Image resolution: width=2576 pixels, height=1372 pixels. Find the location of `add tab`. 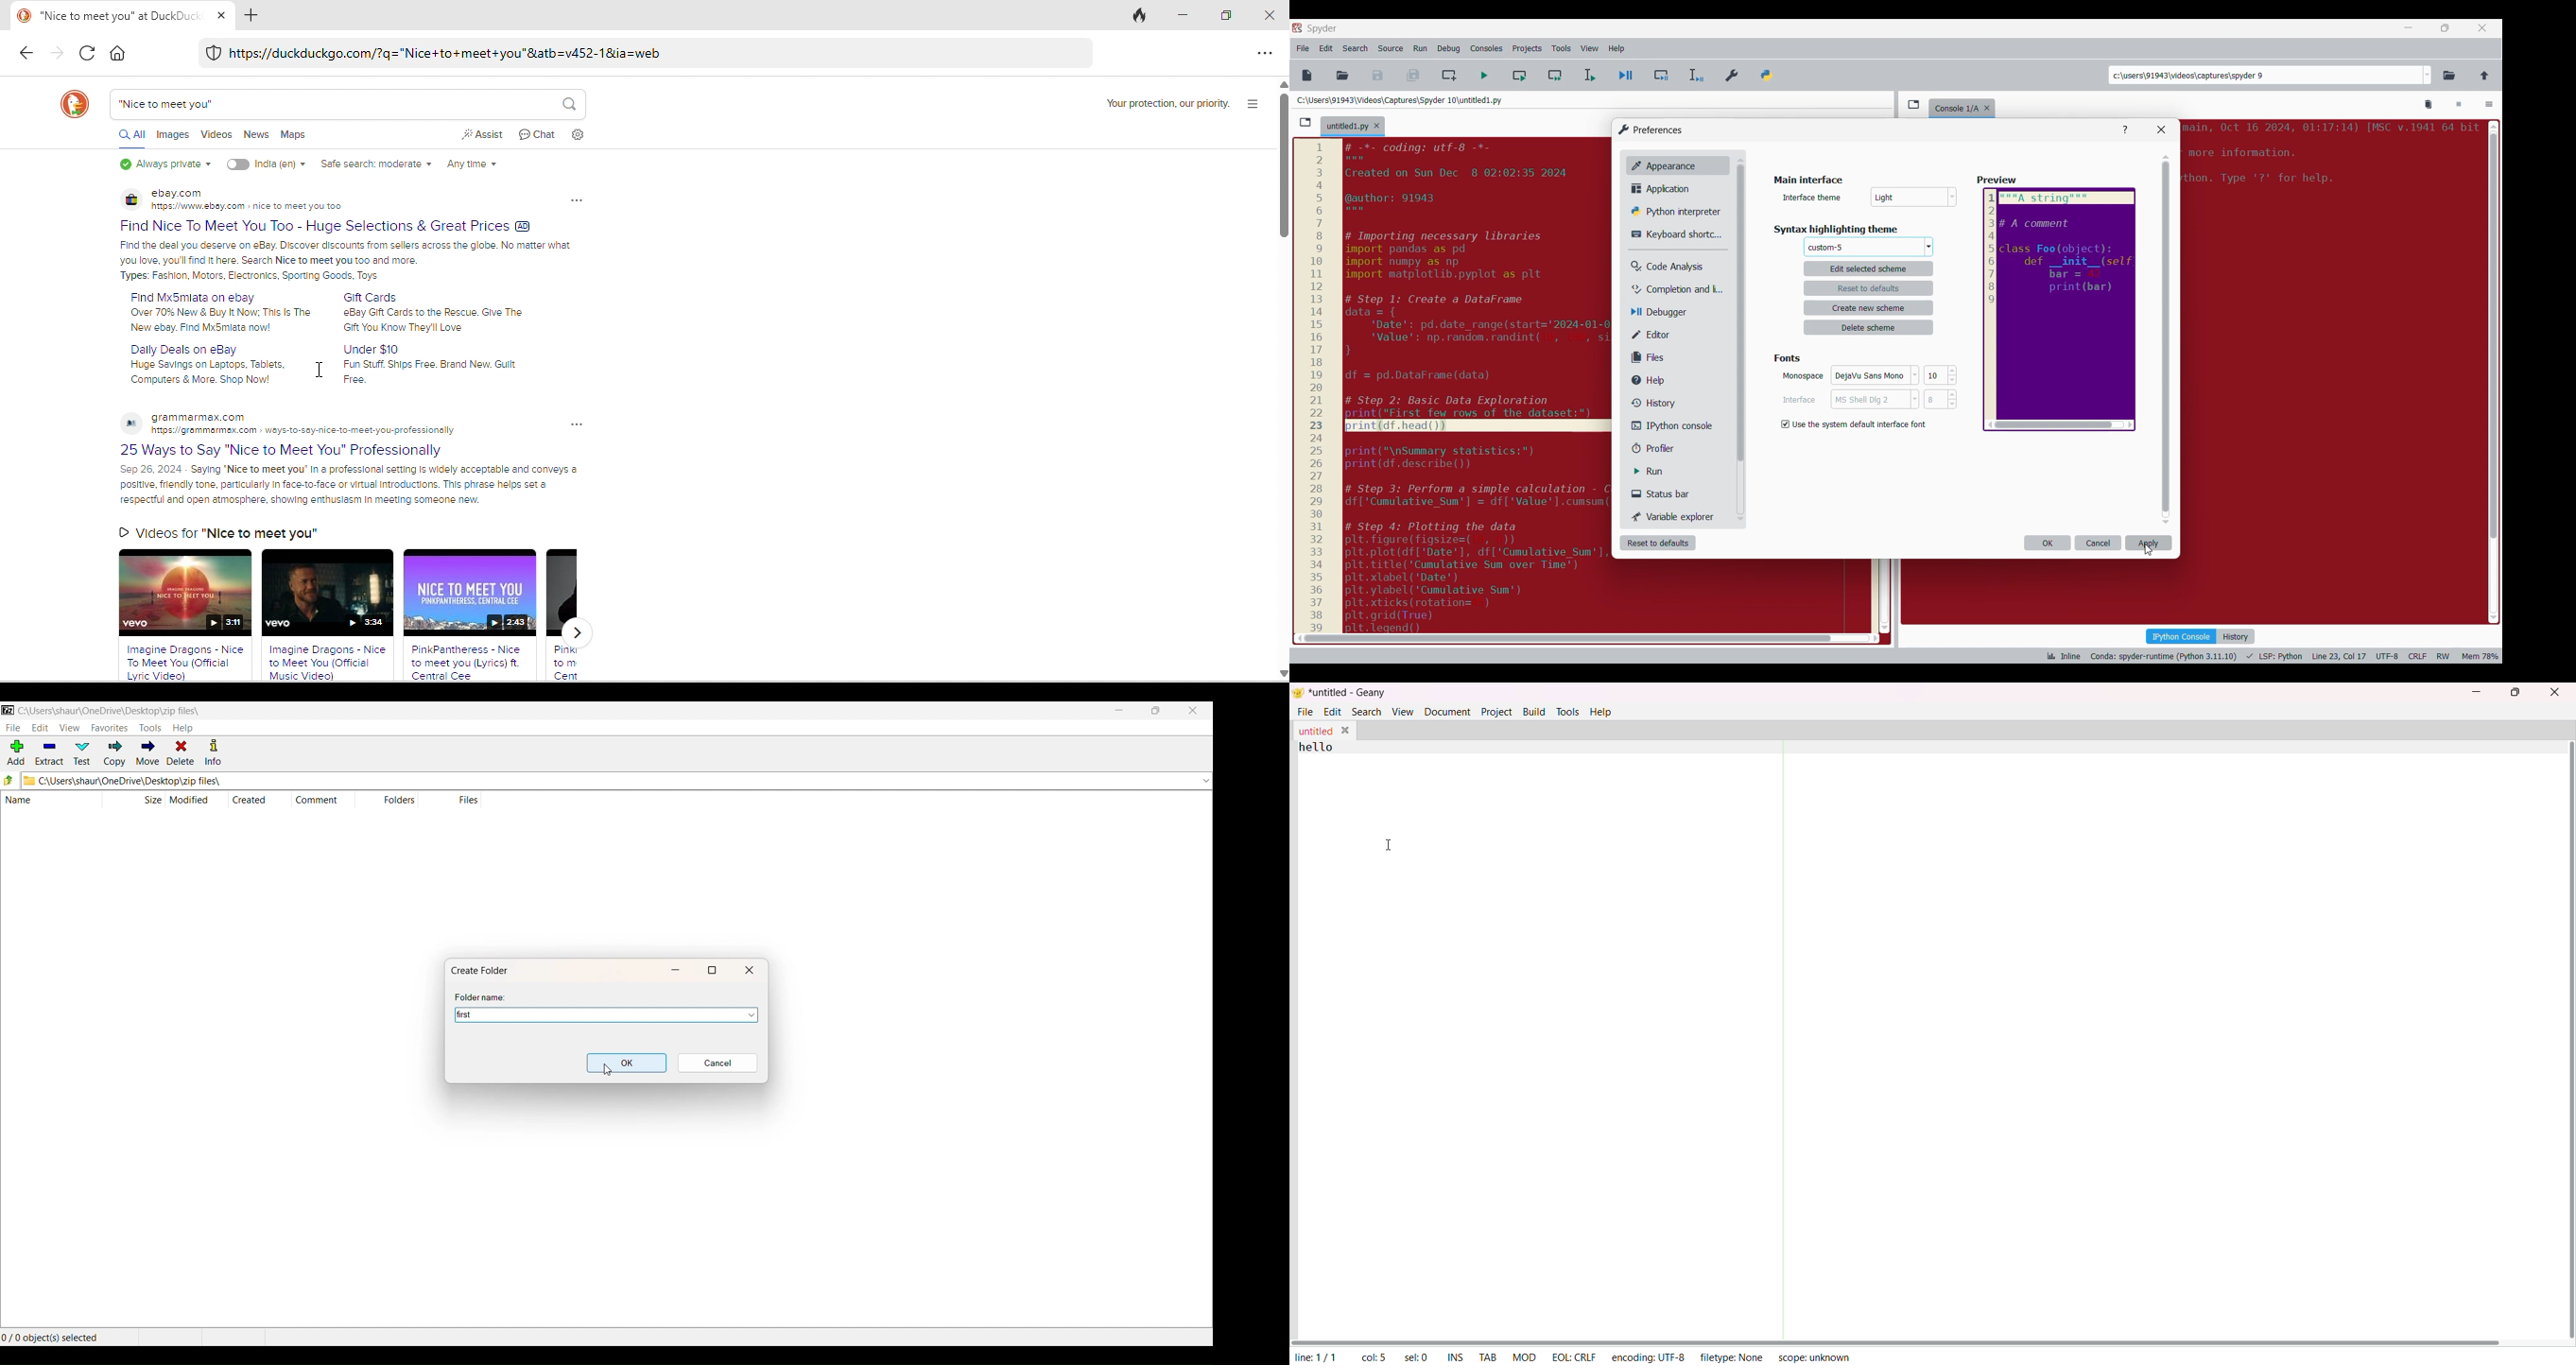

add tab is located at coordinates (252, 16).